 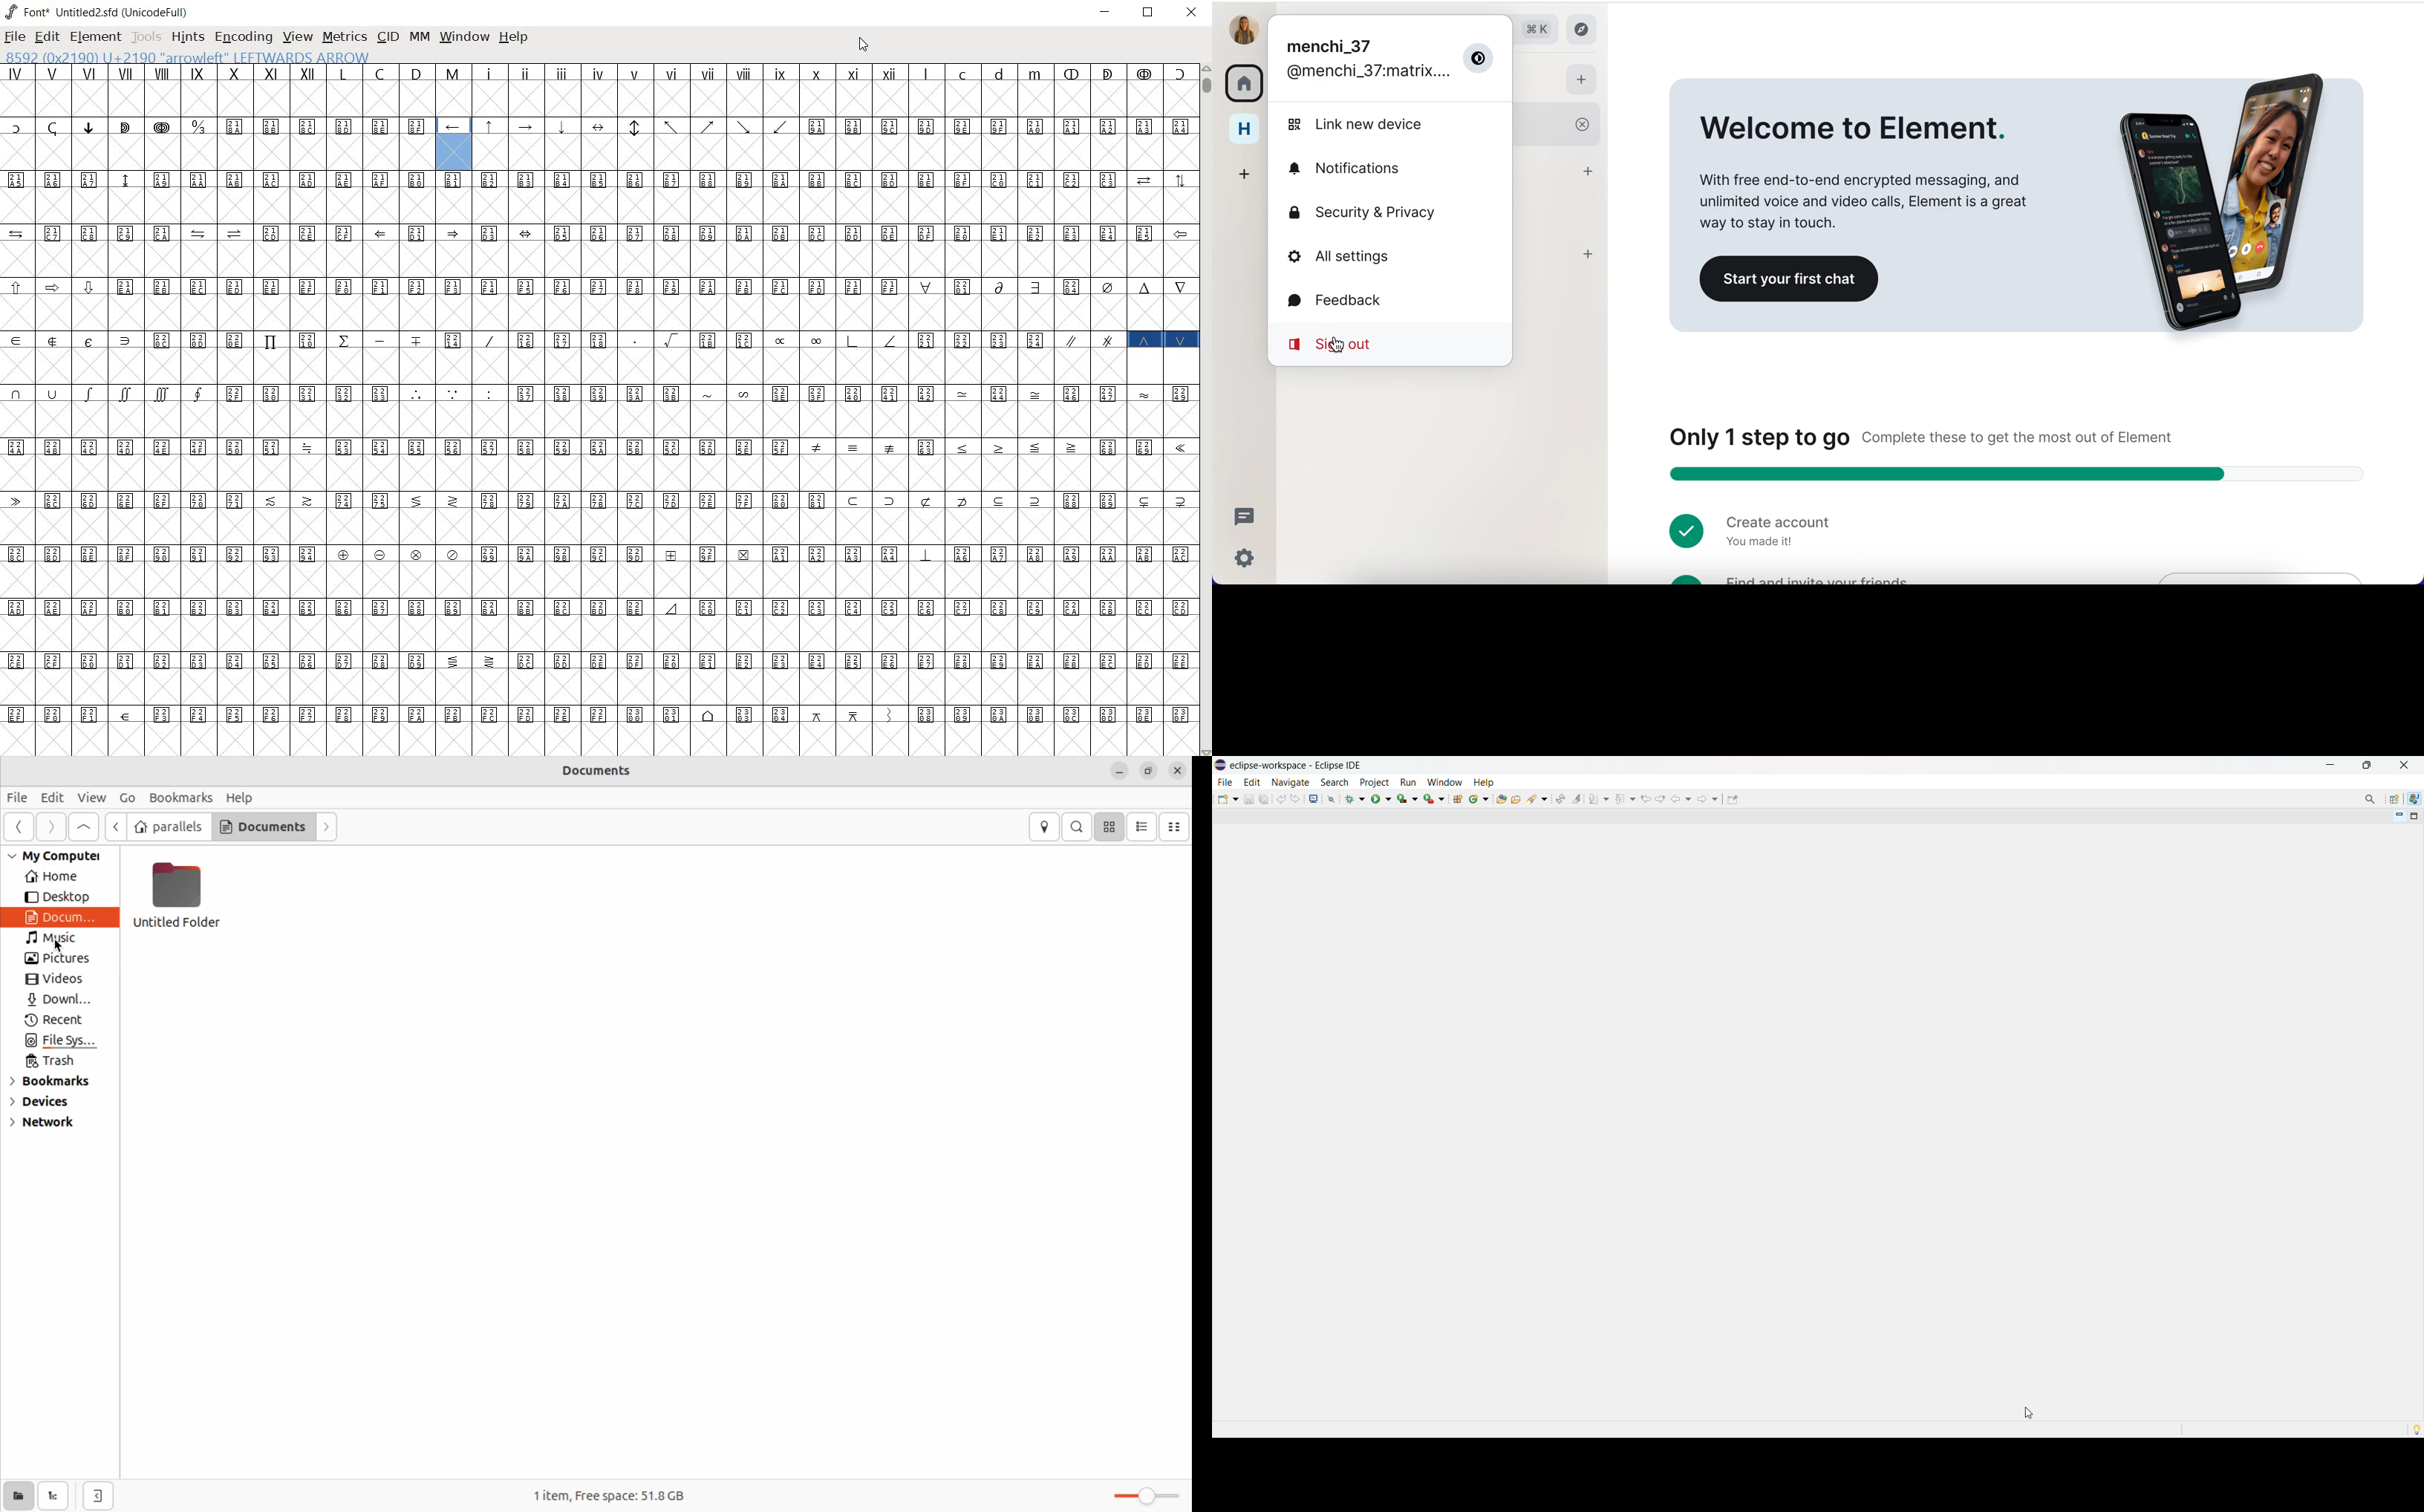 I want to click on Only 1 step to go Complete these to get the most out of Element, so click(x=1934, y=436).